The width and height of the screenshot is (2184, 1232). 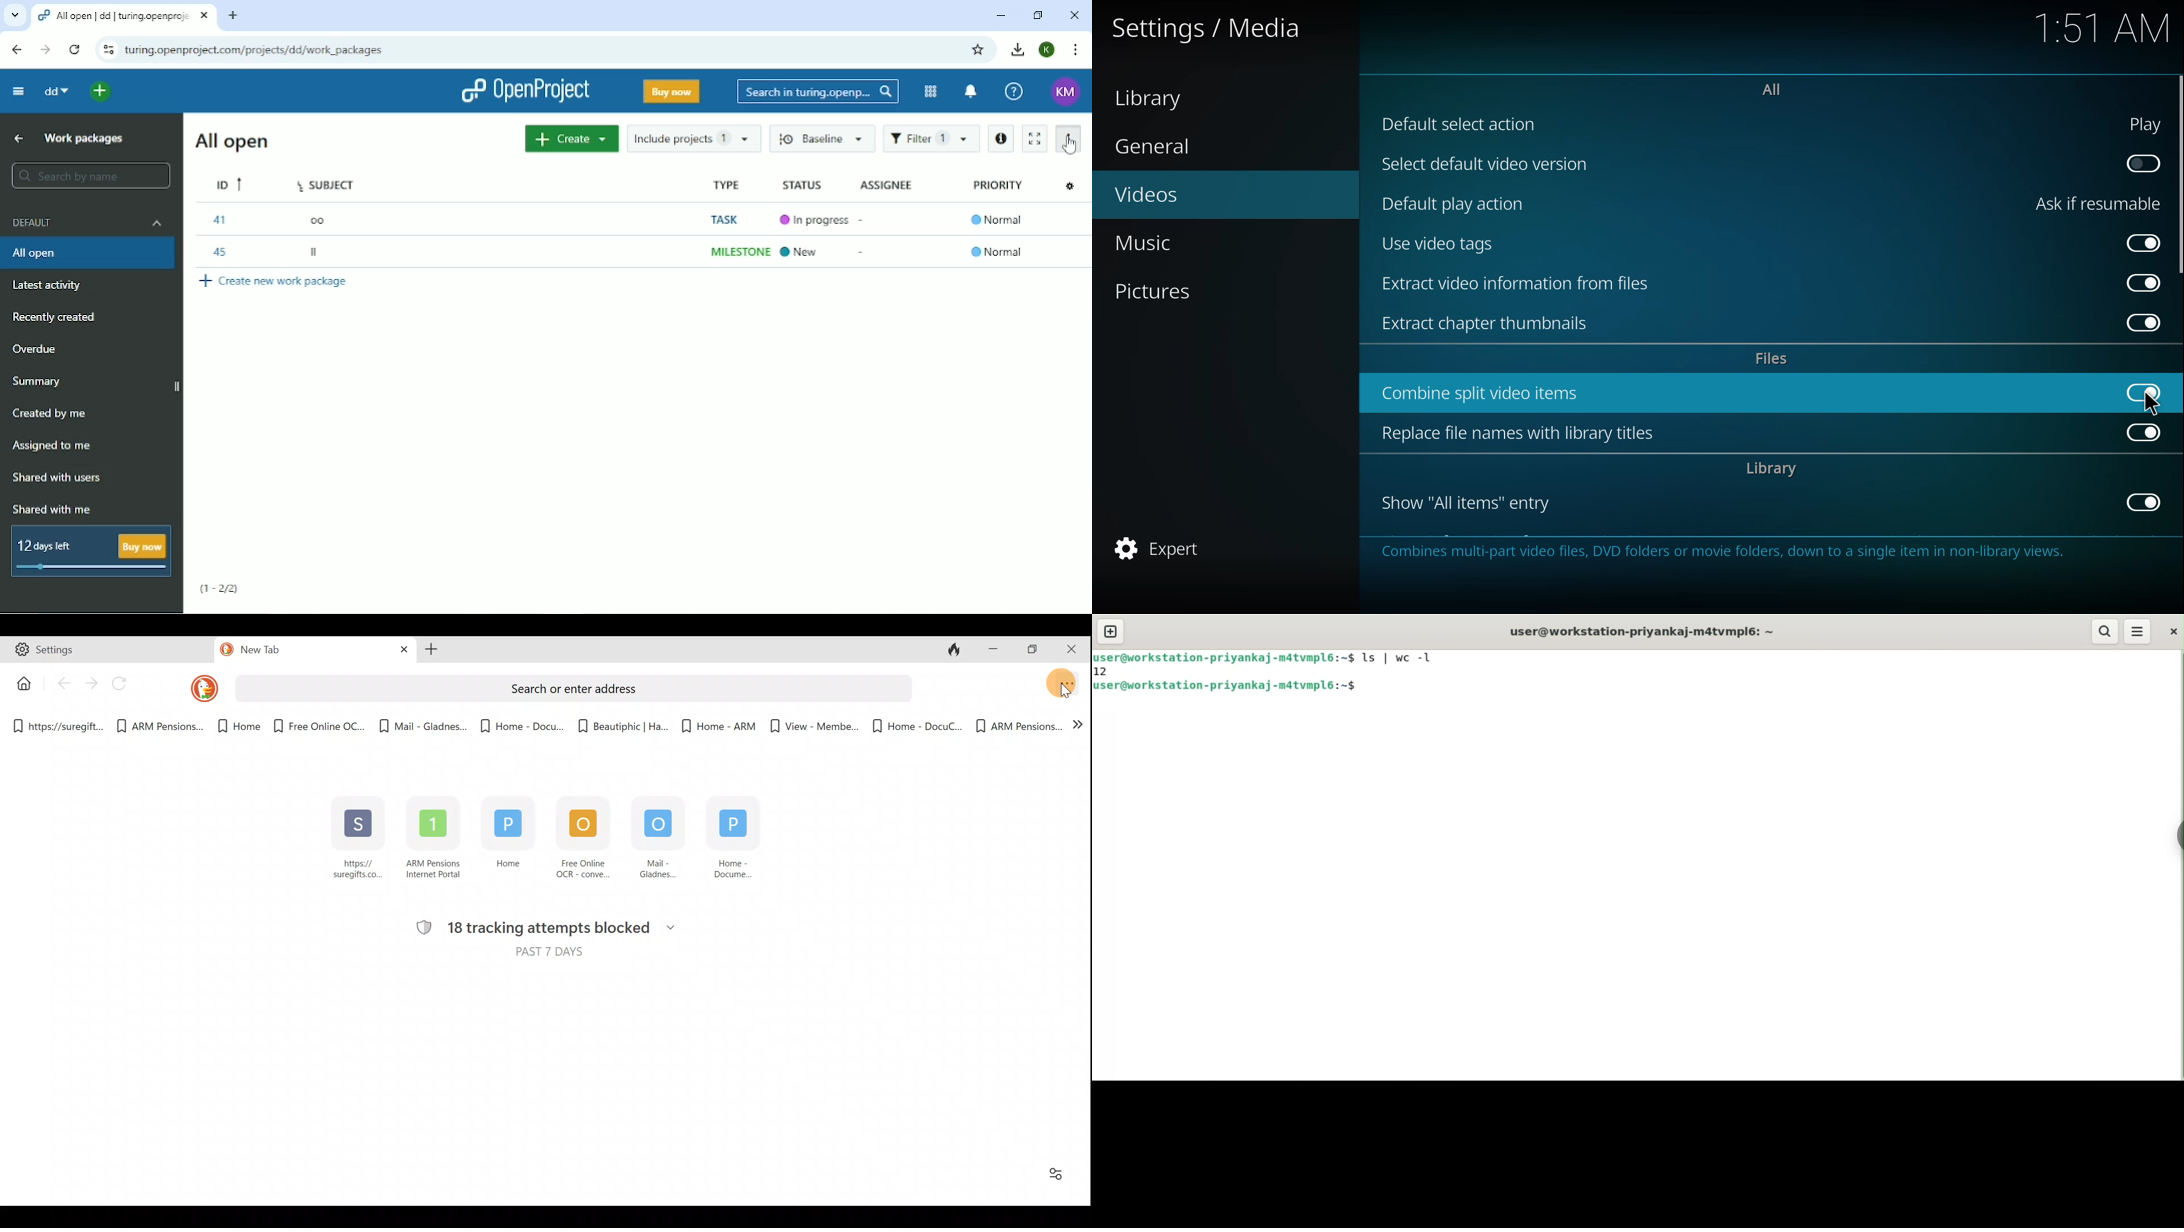 What do you see at coordinates (2139, 322) in the screenshot?
I see `enabled` at bounding box center [2139, 322].